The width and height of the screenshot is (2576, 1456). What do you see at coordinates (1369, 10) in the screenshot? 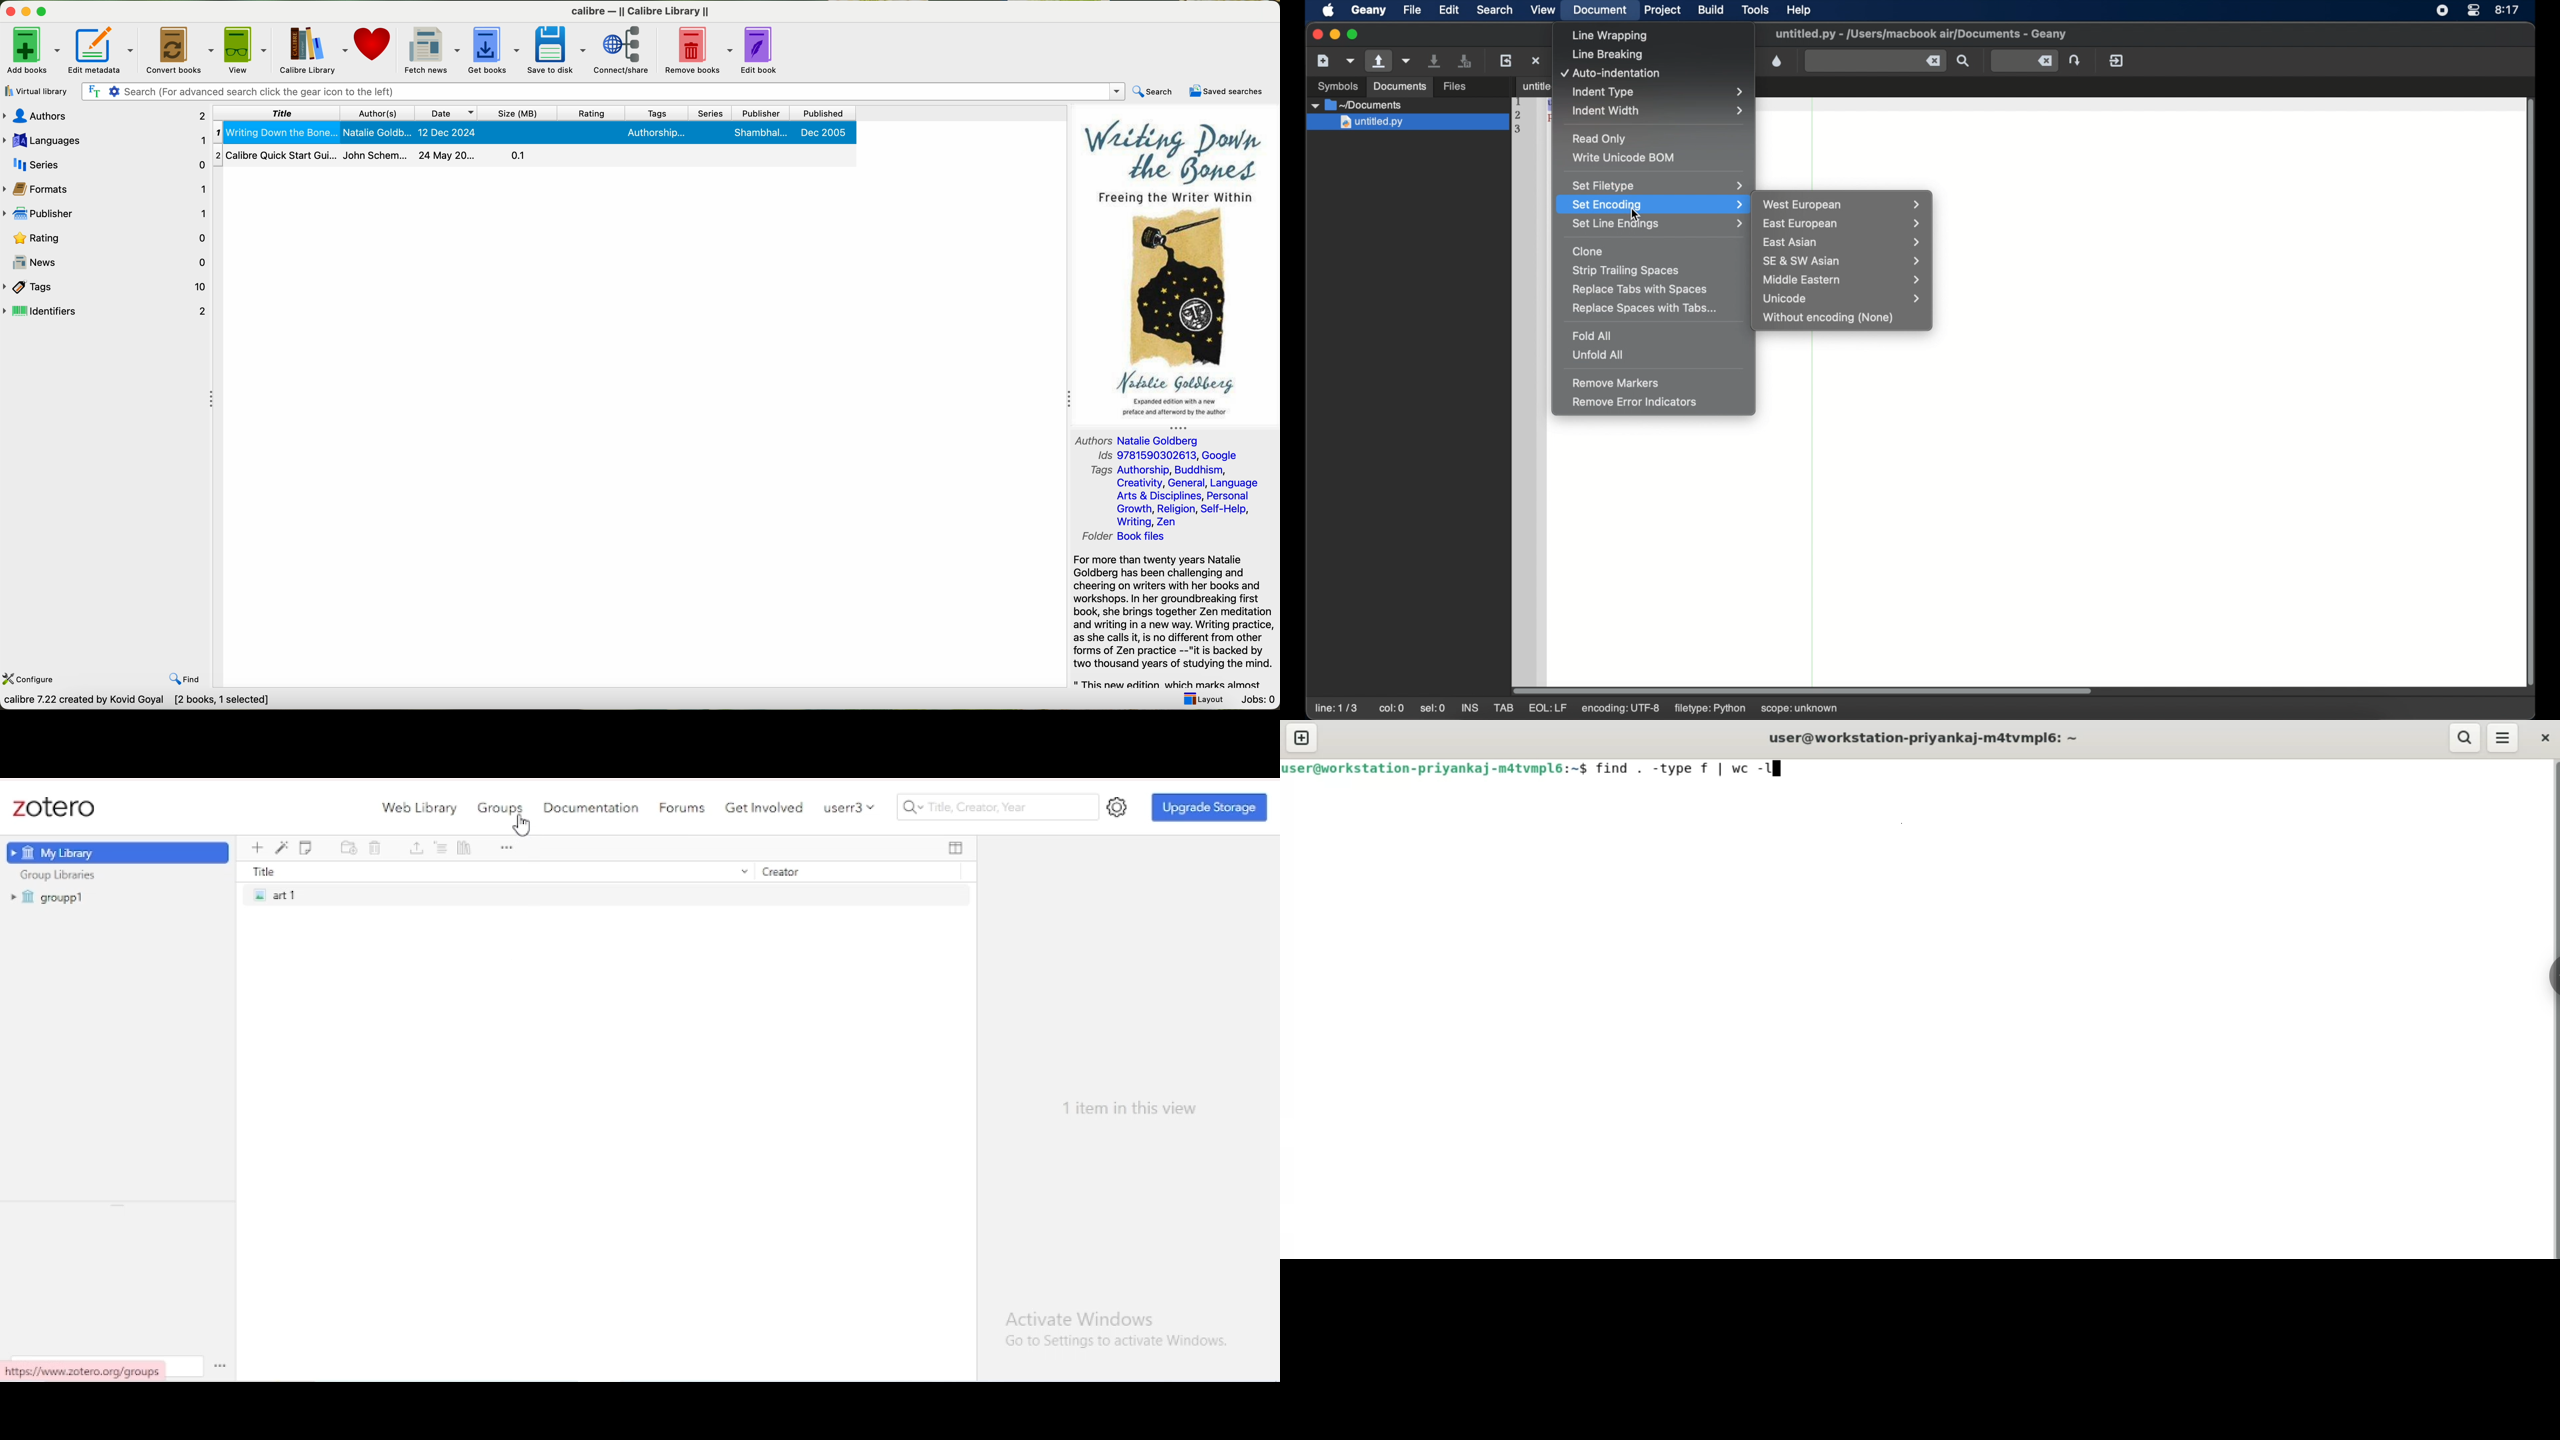
I see `geany` at bounding box center [1369, 10].